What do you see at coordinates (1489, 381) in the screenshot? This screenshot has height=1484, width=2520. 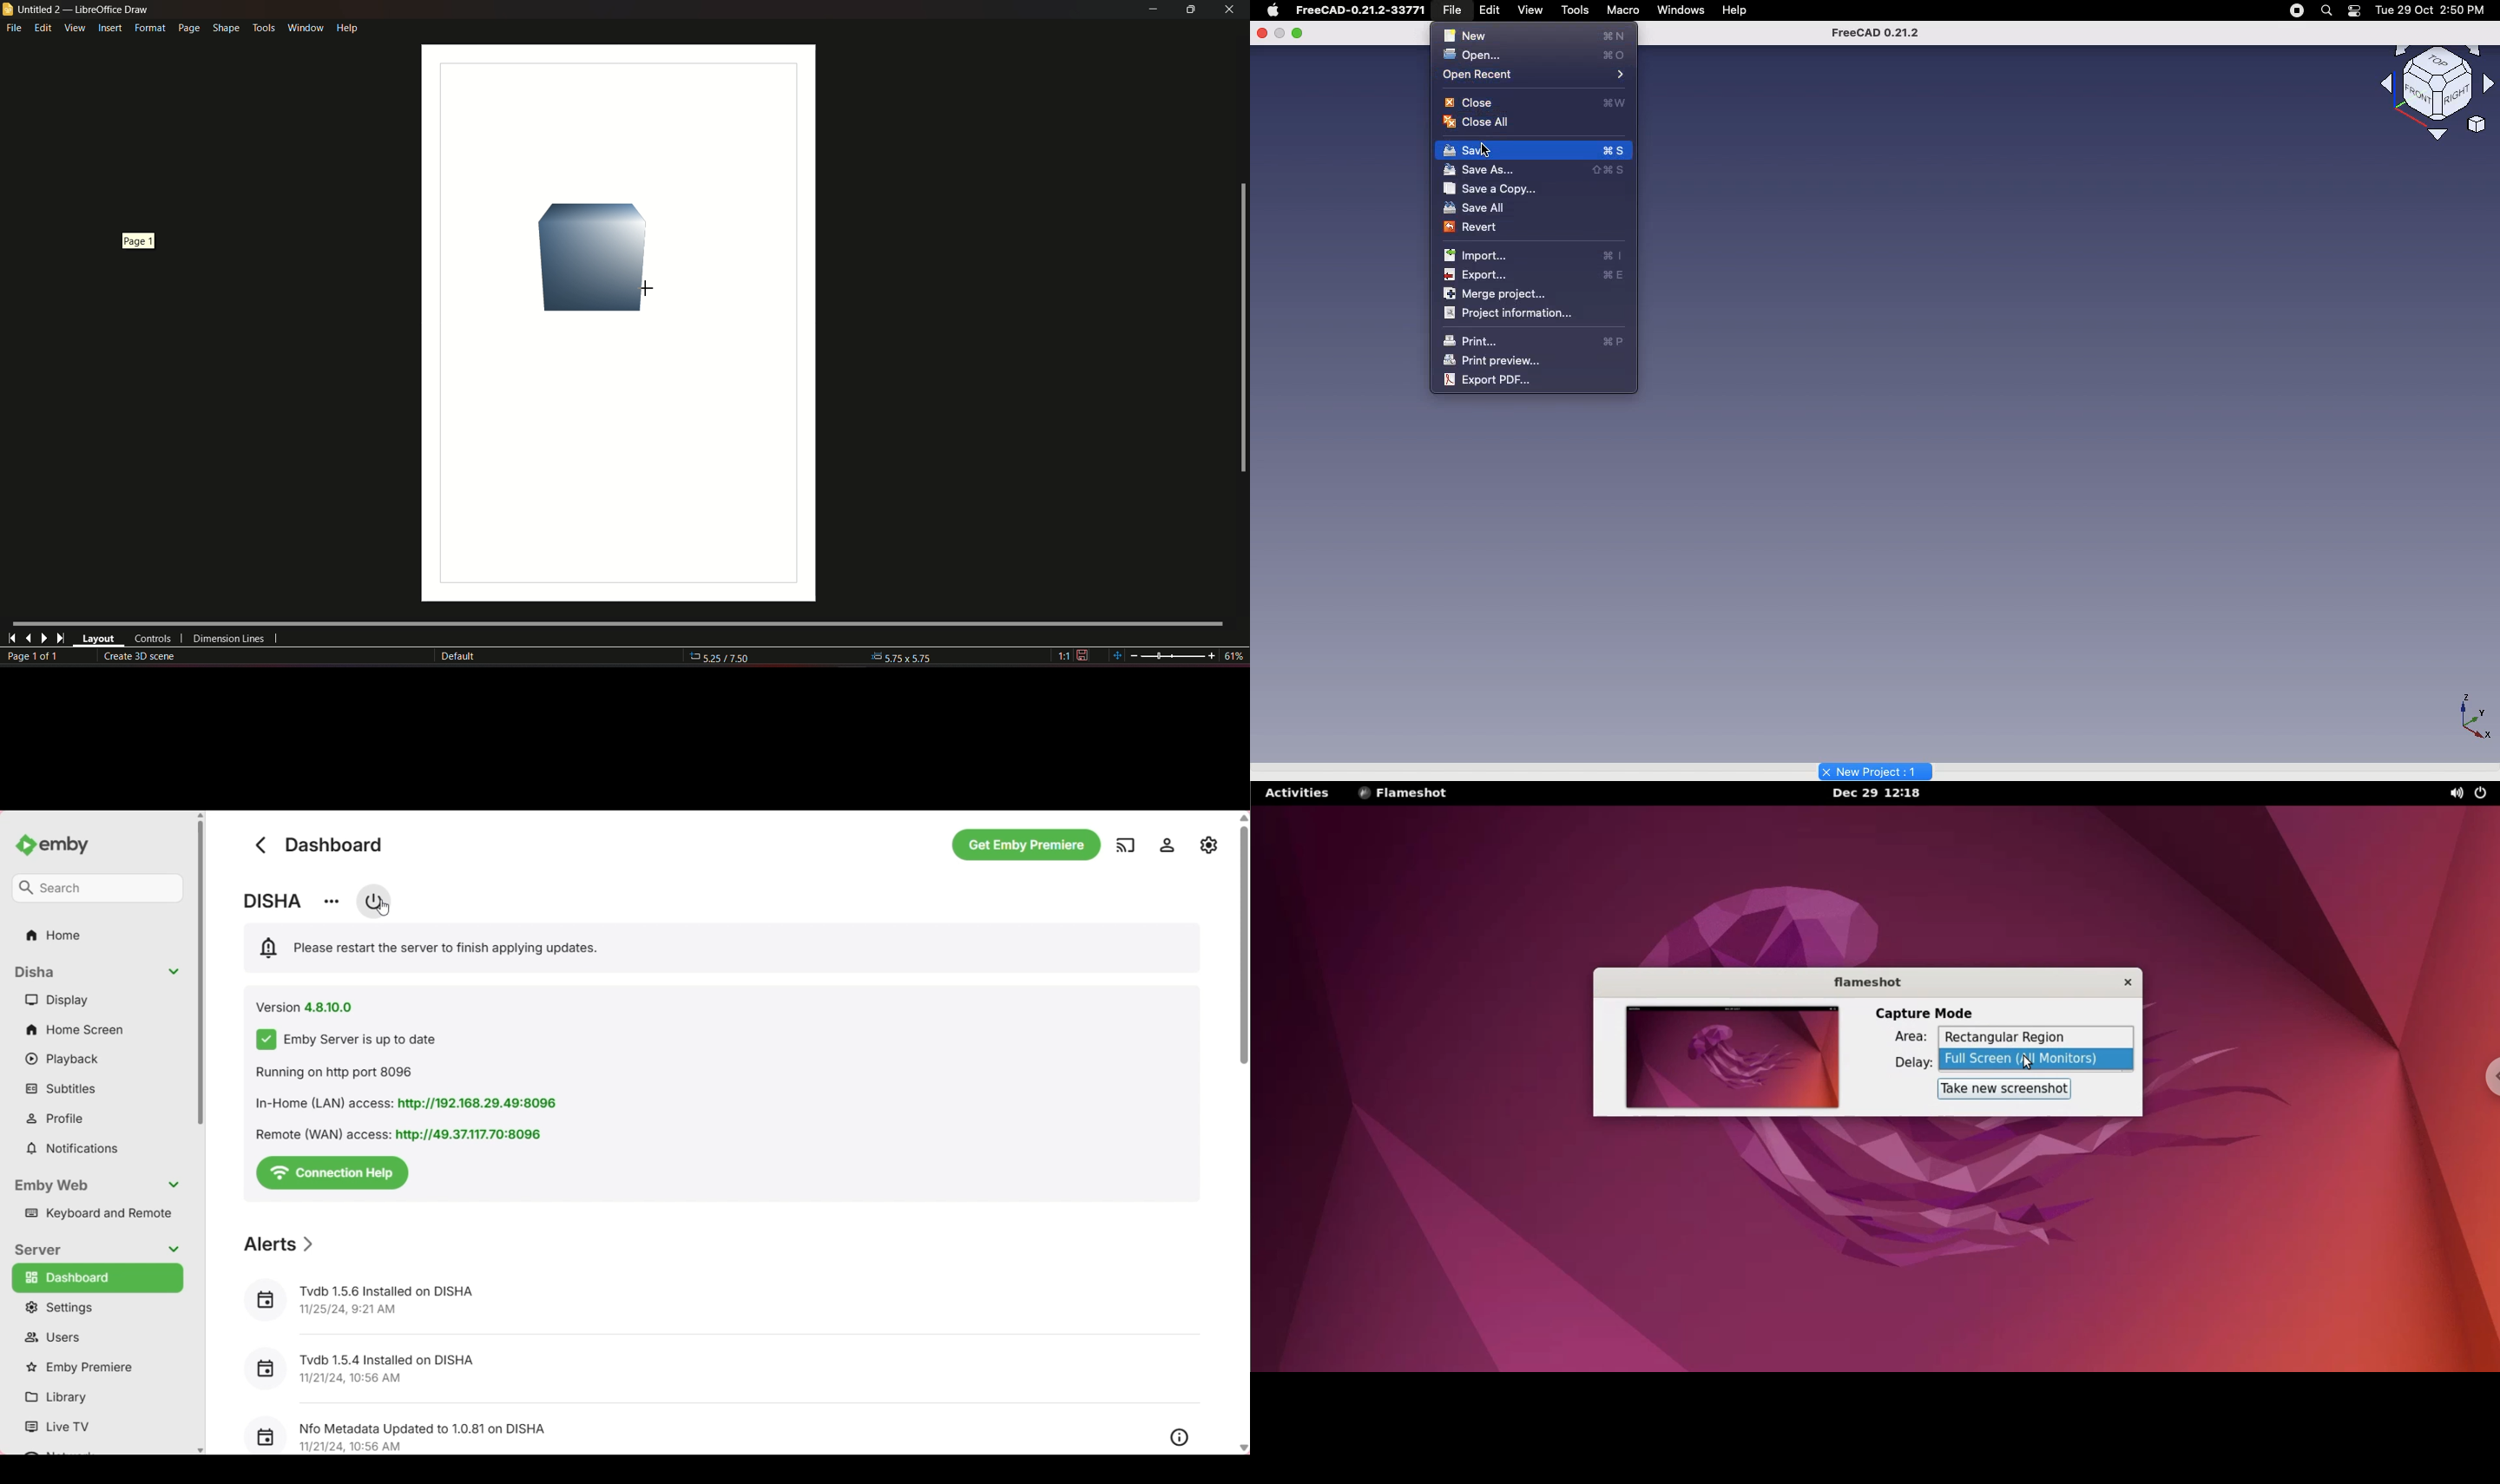 I see `Export PDF` at bounding box center [1489, 381].